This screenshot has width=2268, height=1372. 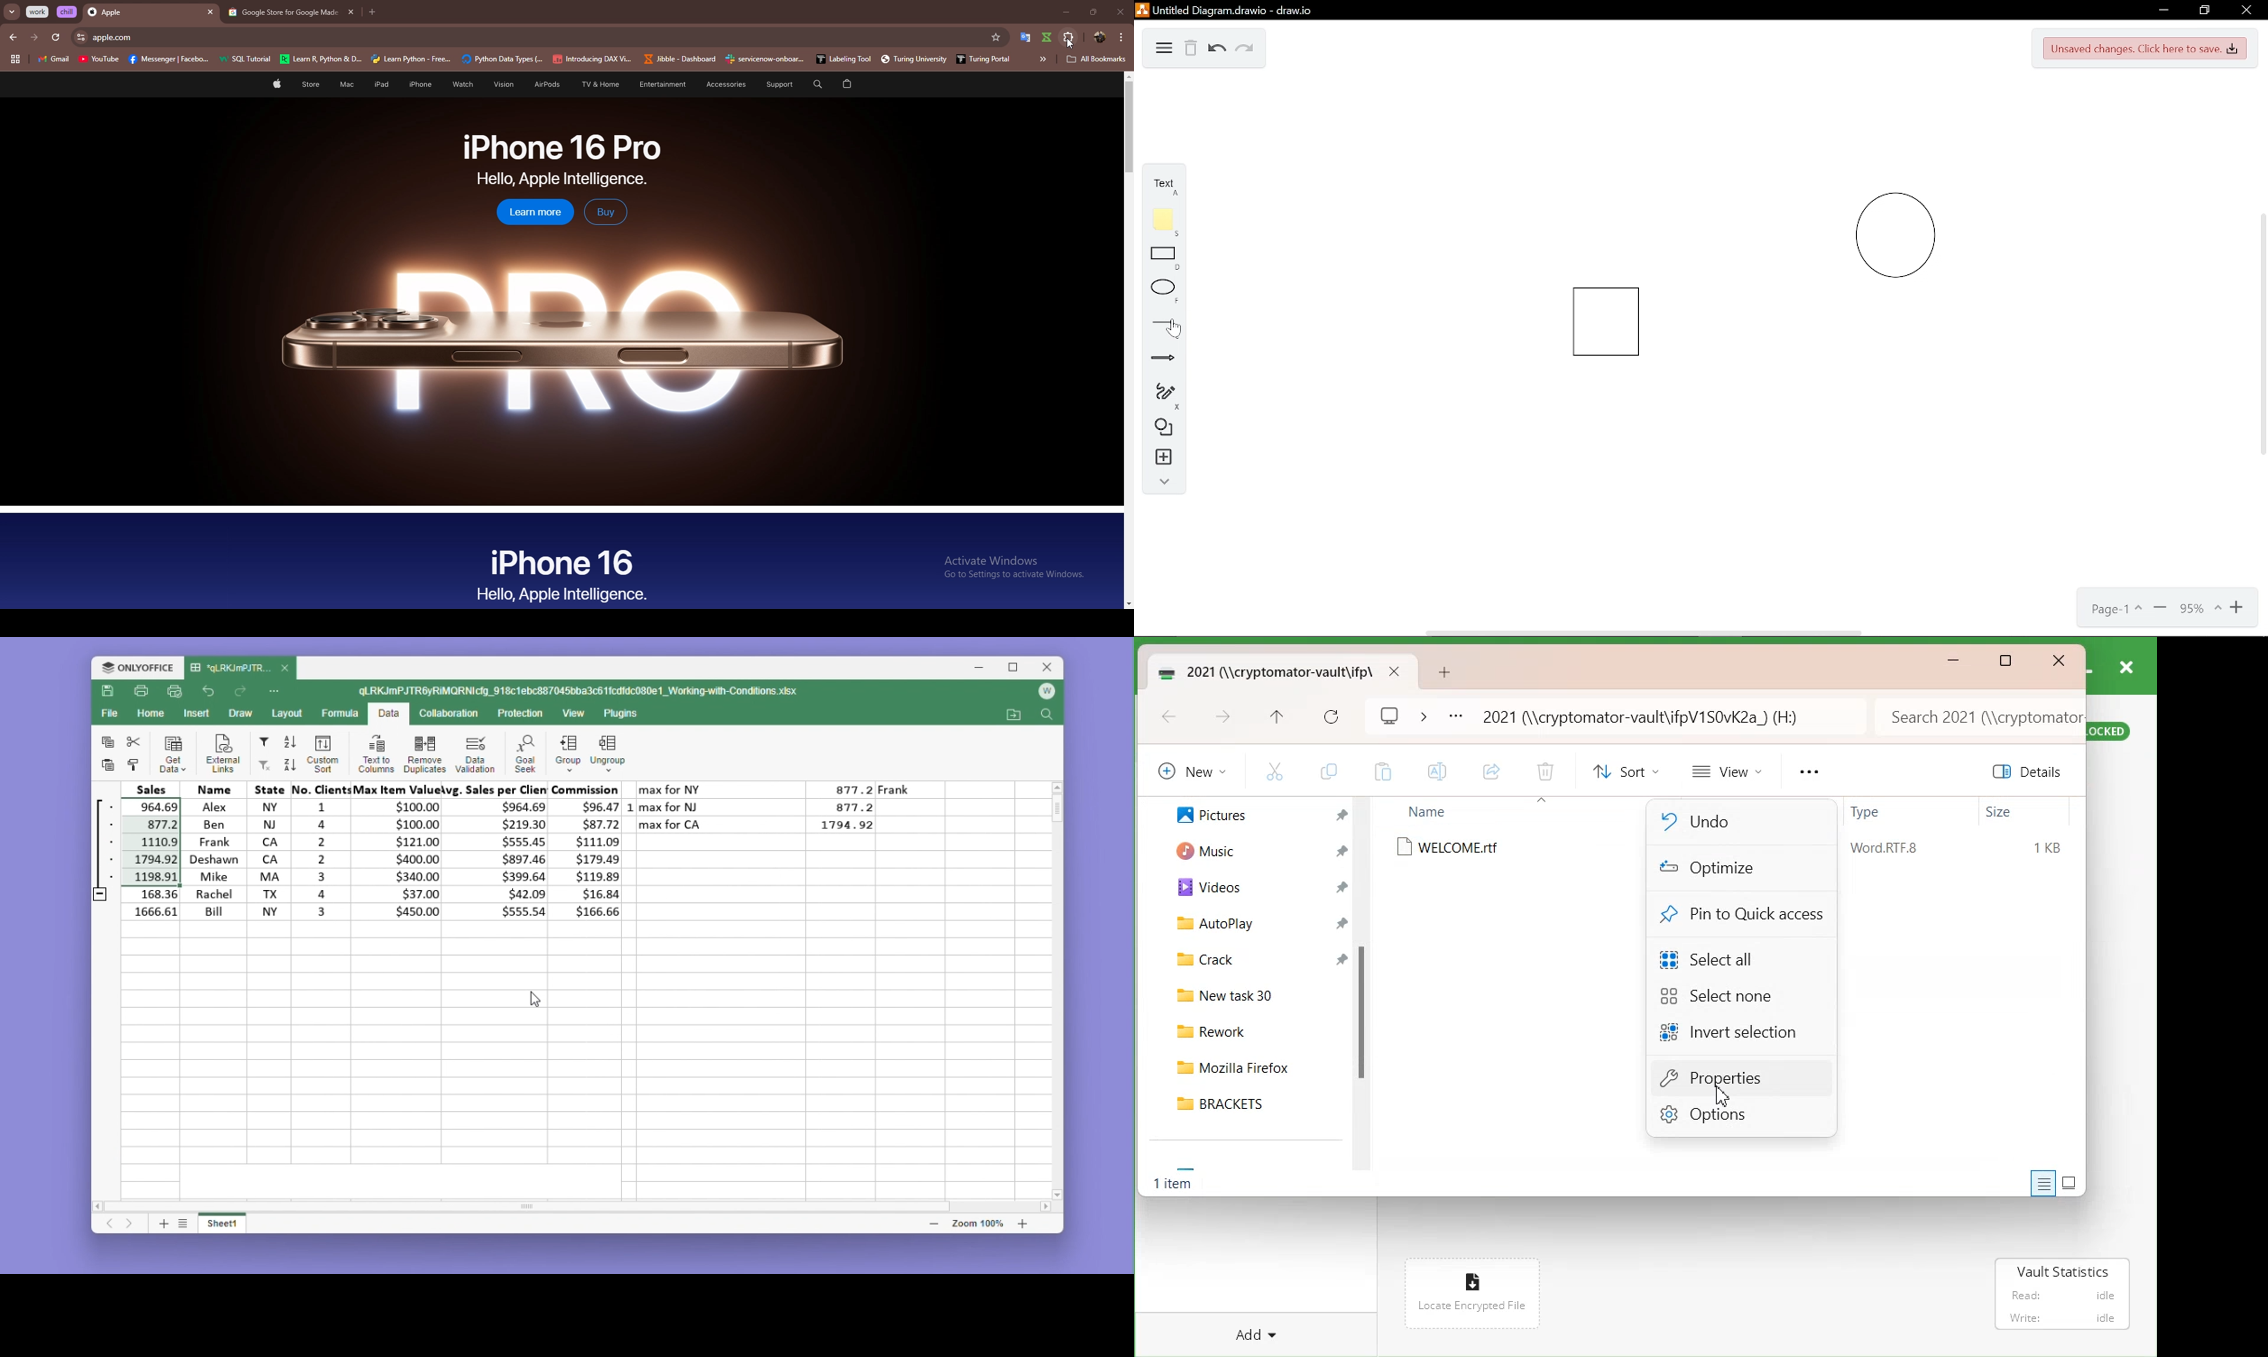 What do you see at coordinates (1097, 60) in the screenshot?
I see `all bookmarks` at bounding box center [1097, 60].